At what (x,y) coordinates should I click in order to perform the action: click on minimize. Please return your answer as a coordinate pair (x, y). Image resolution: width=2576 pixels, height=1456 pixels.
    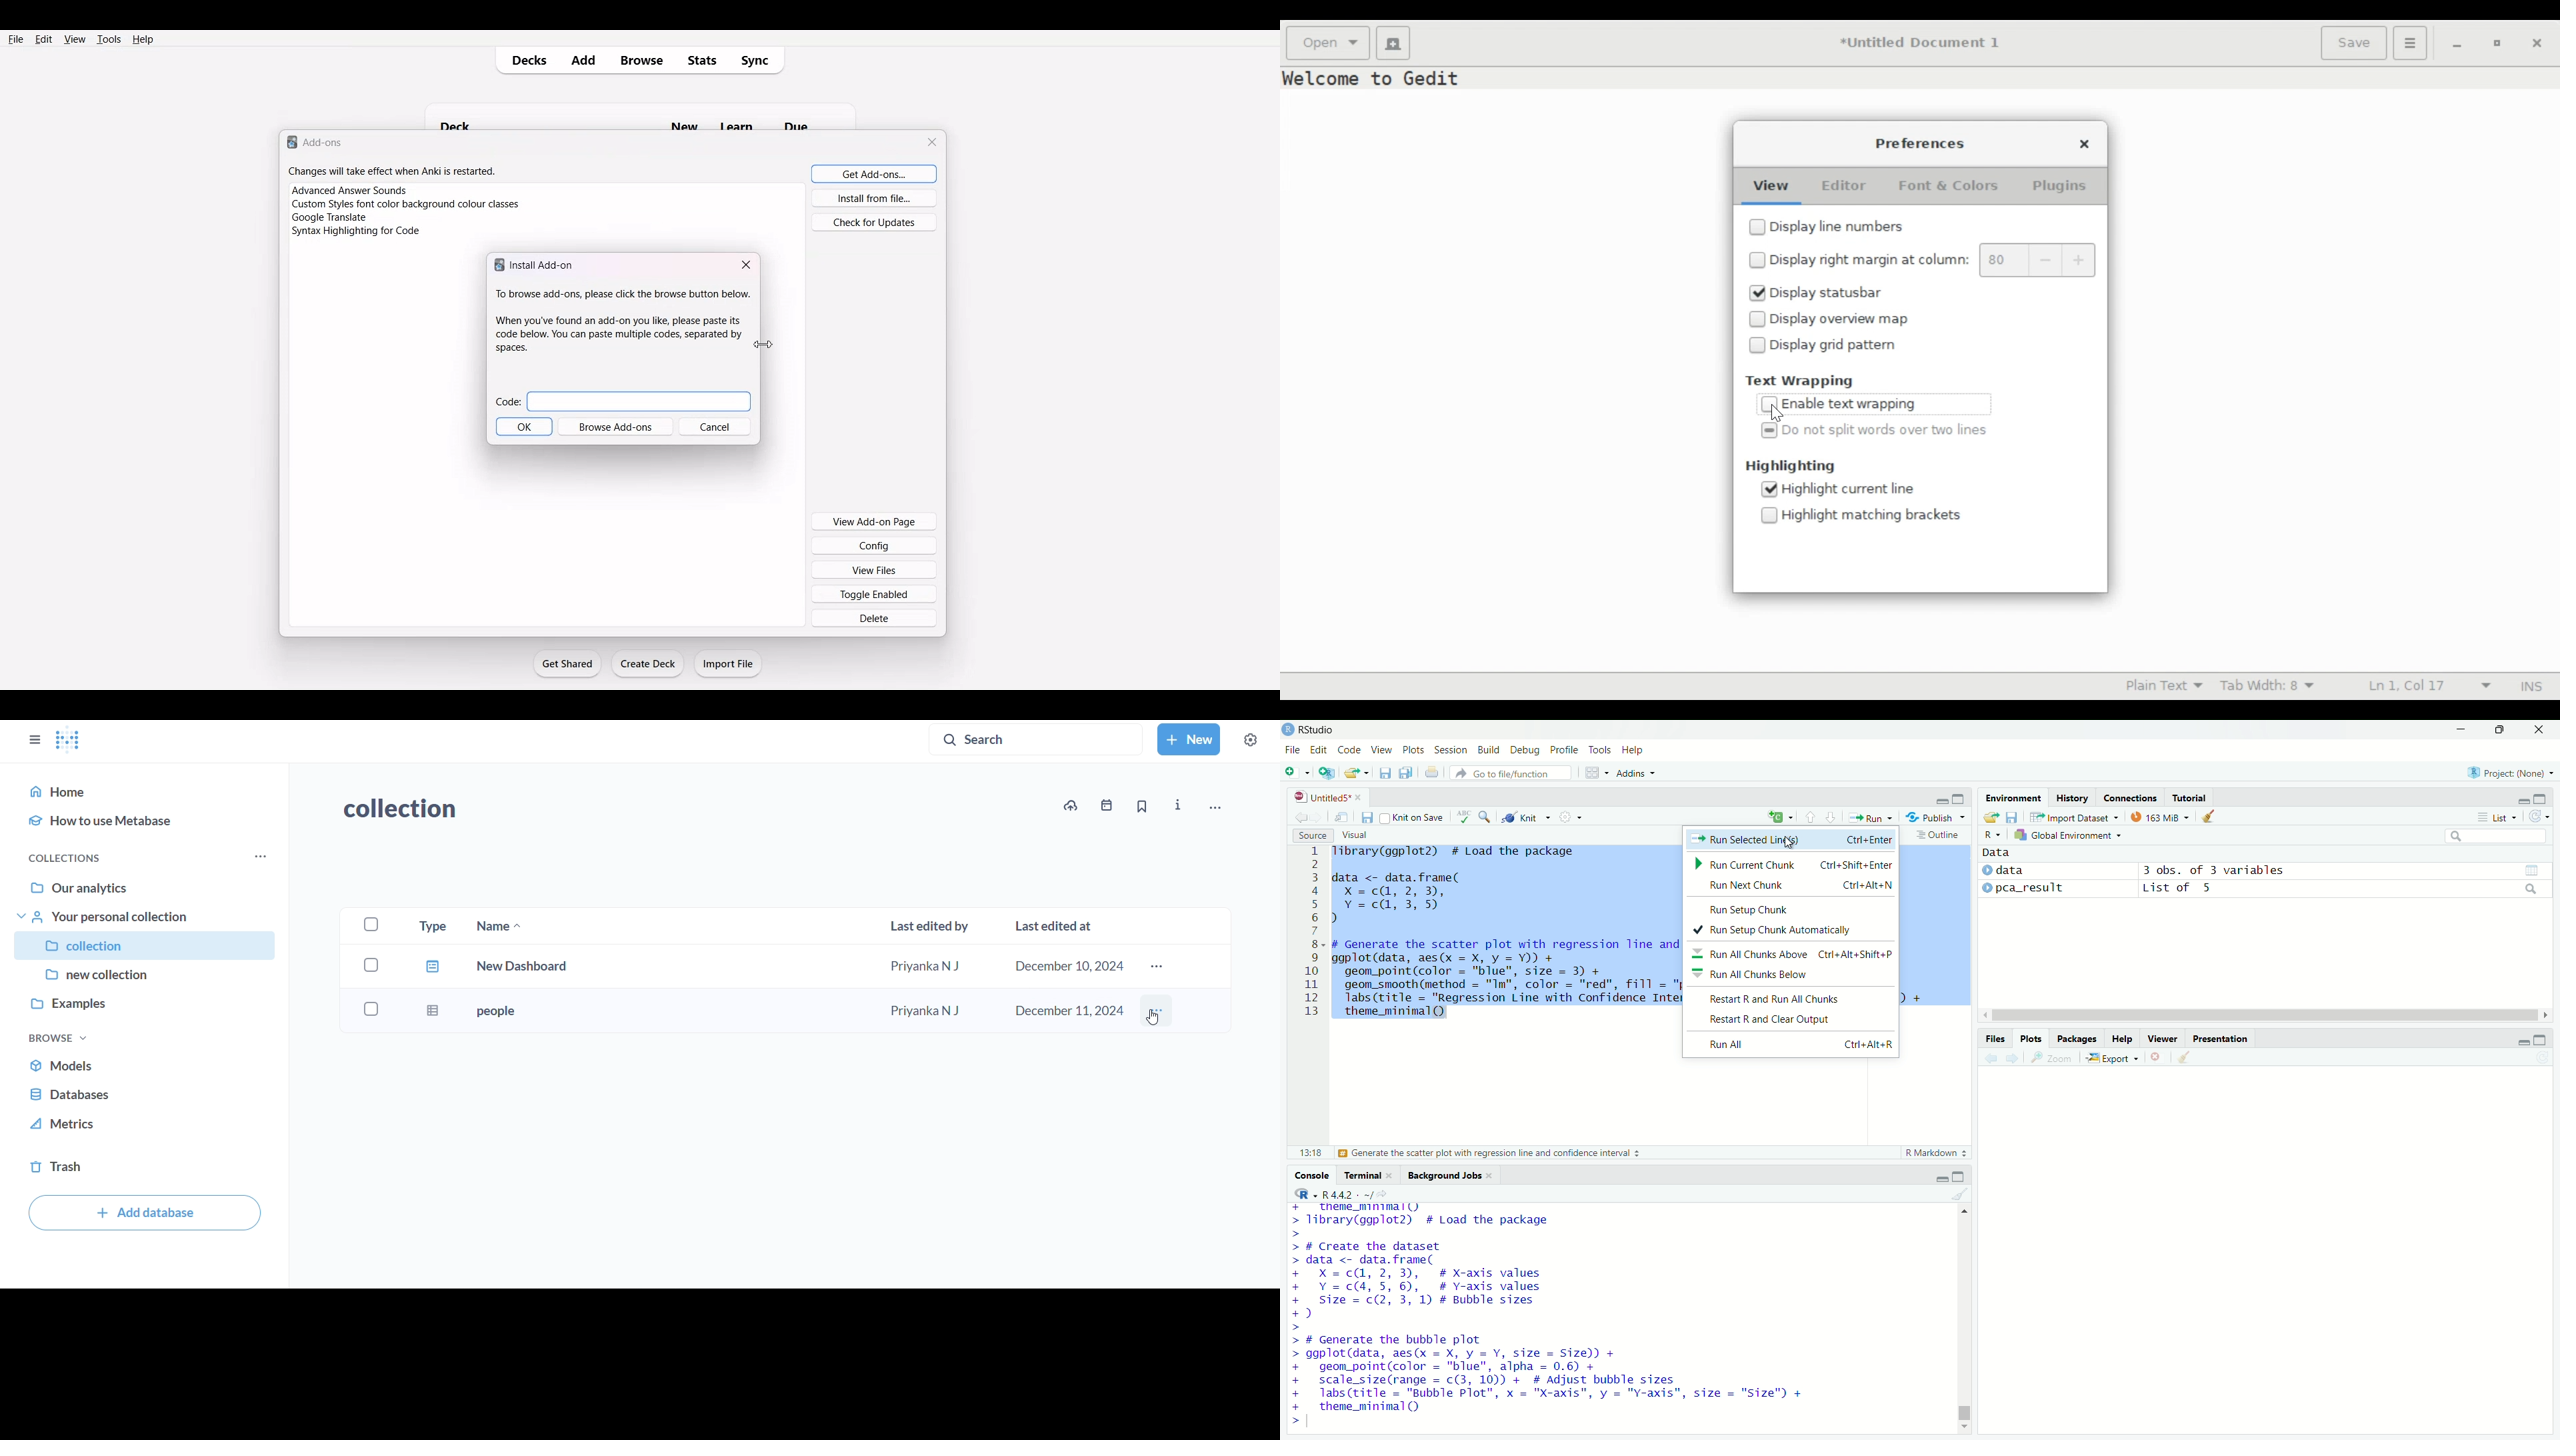
    Looking at the image, I should click on (1940, 1177).